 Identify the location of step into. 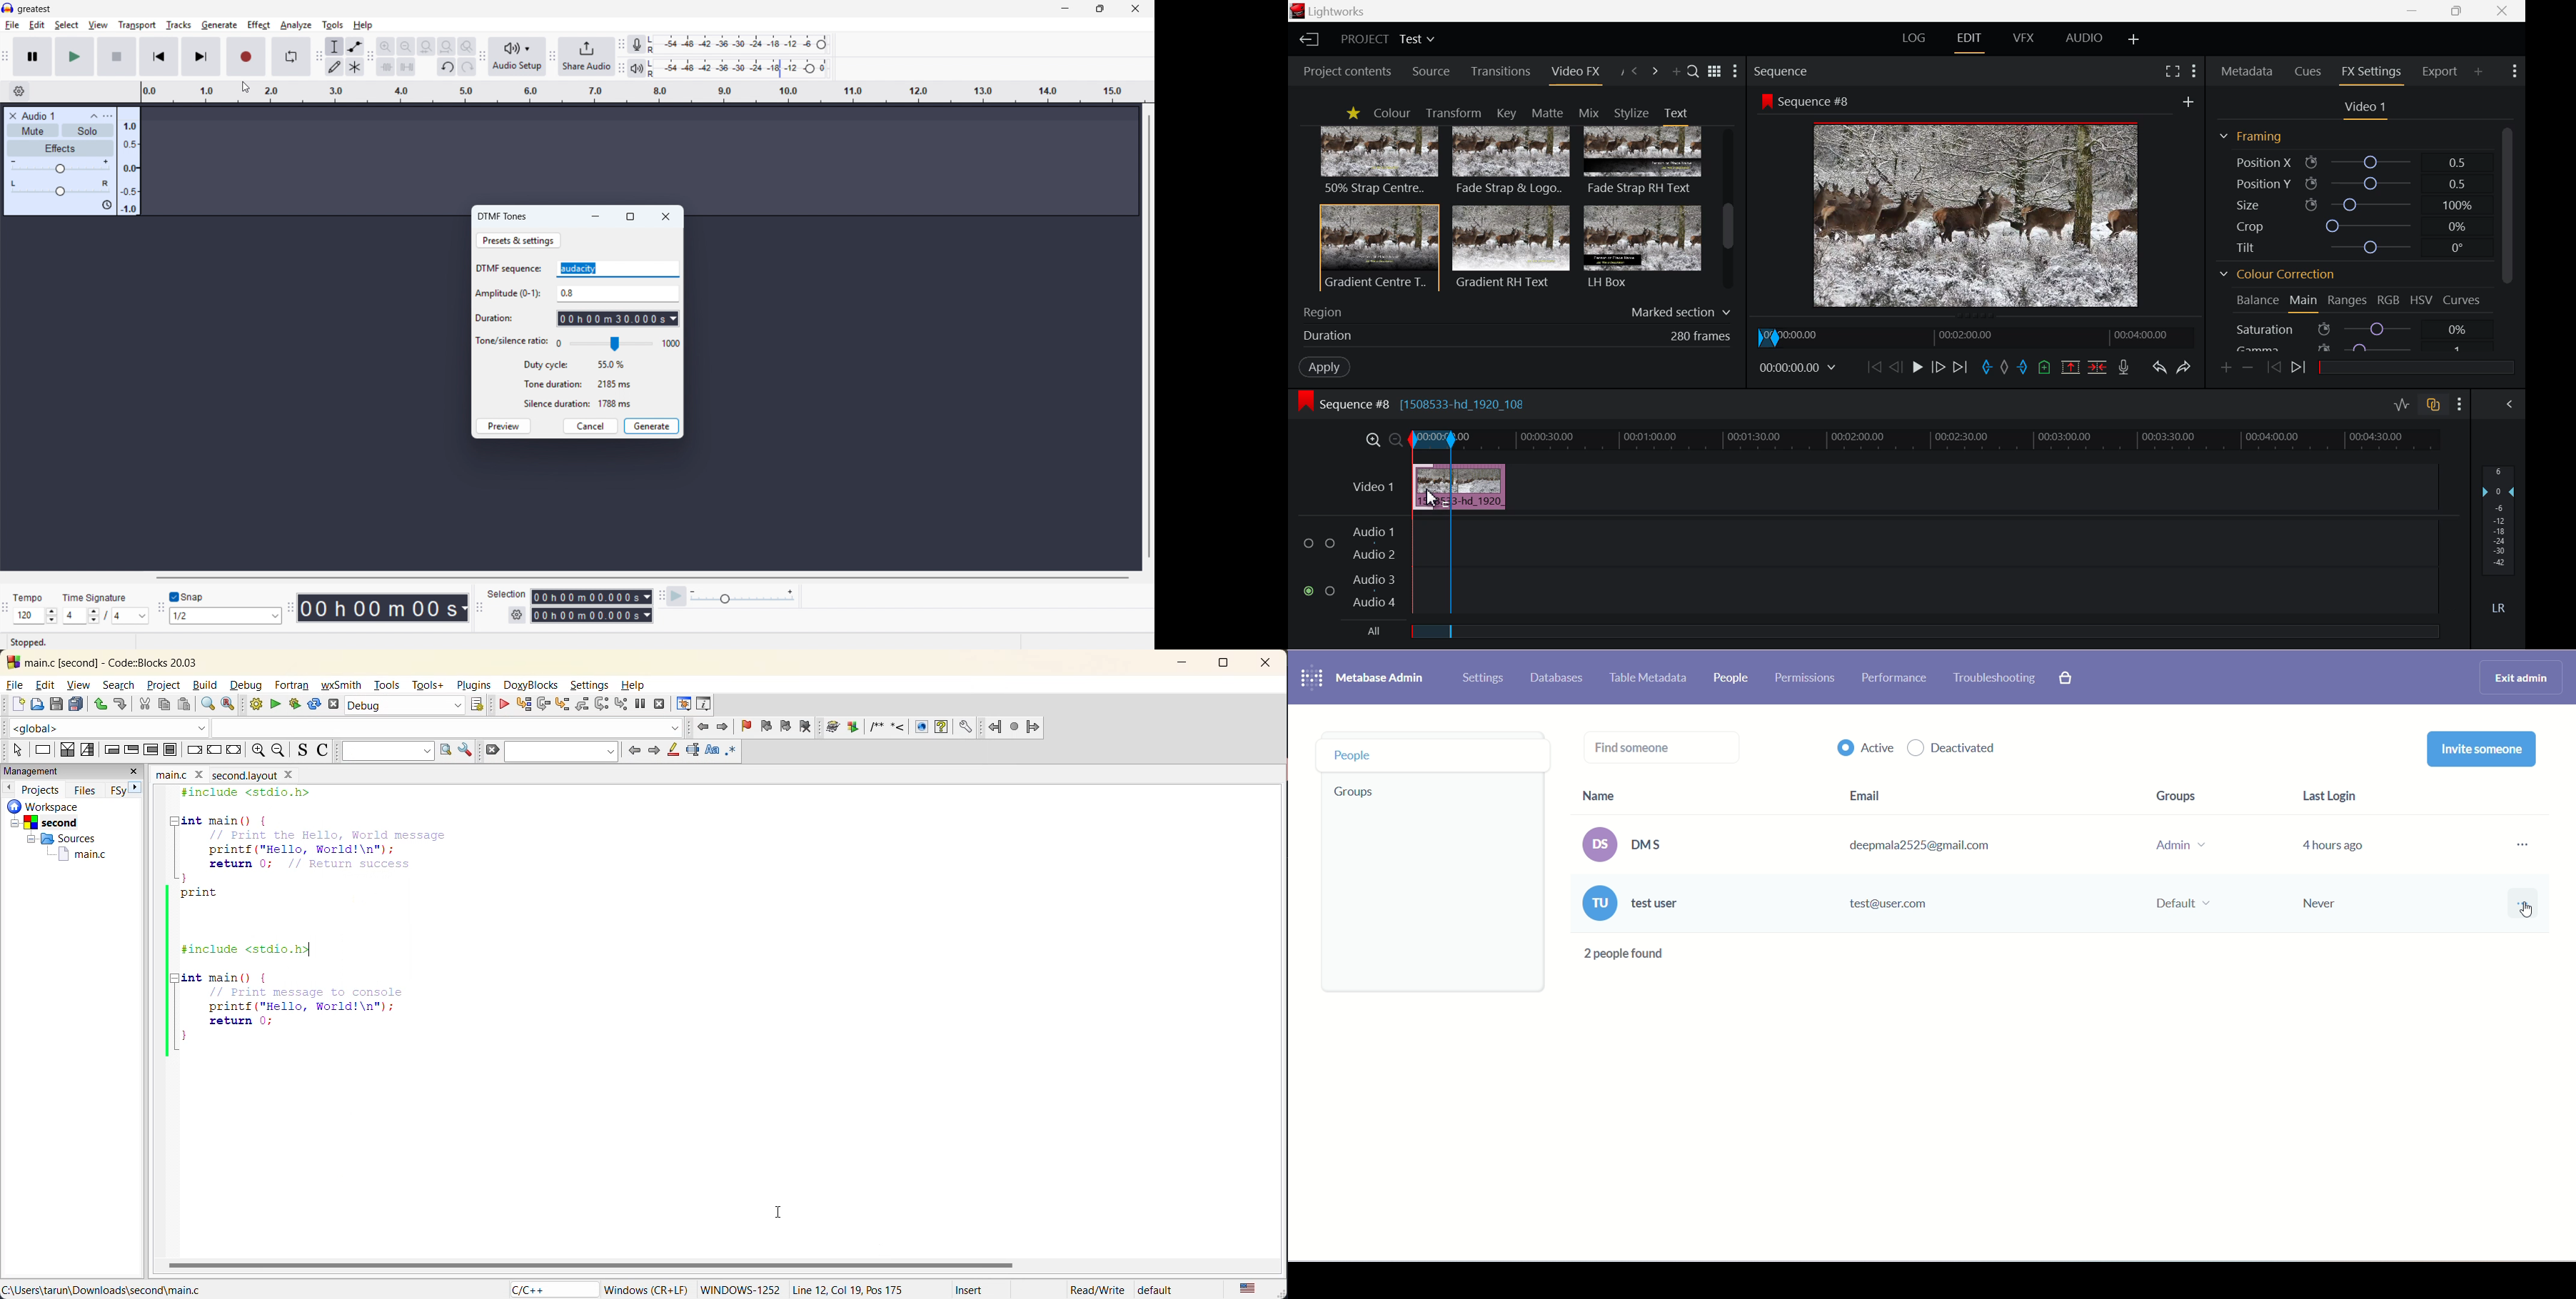
(565, 704).